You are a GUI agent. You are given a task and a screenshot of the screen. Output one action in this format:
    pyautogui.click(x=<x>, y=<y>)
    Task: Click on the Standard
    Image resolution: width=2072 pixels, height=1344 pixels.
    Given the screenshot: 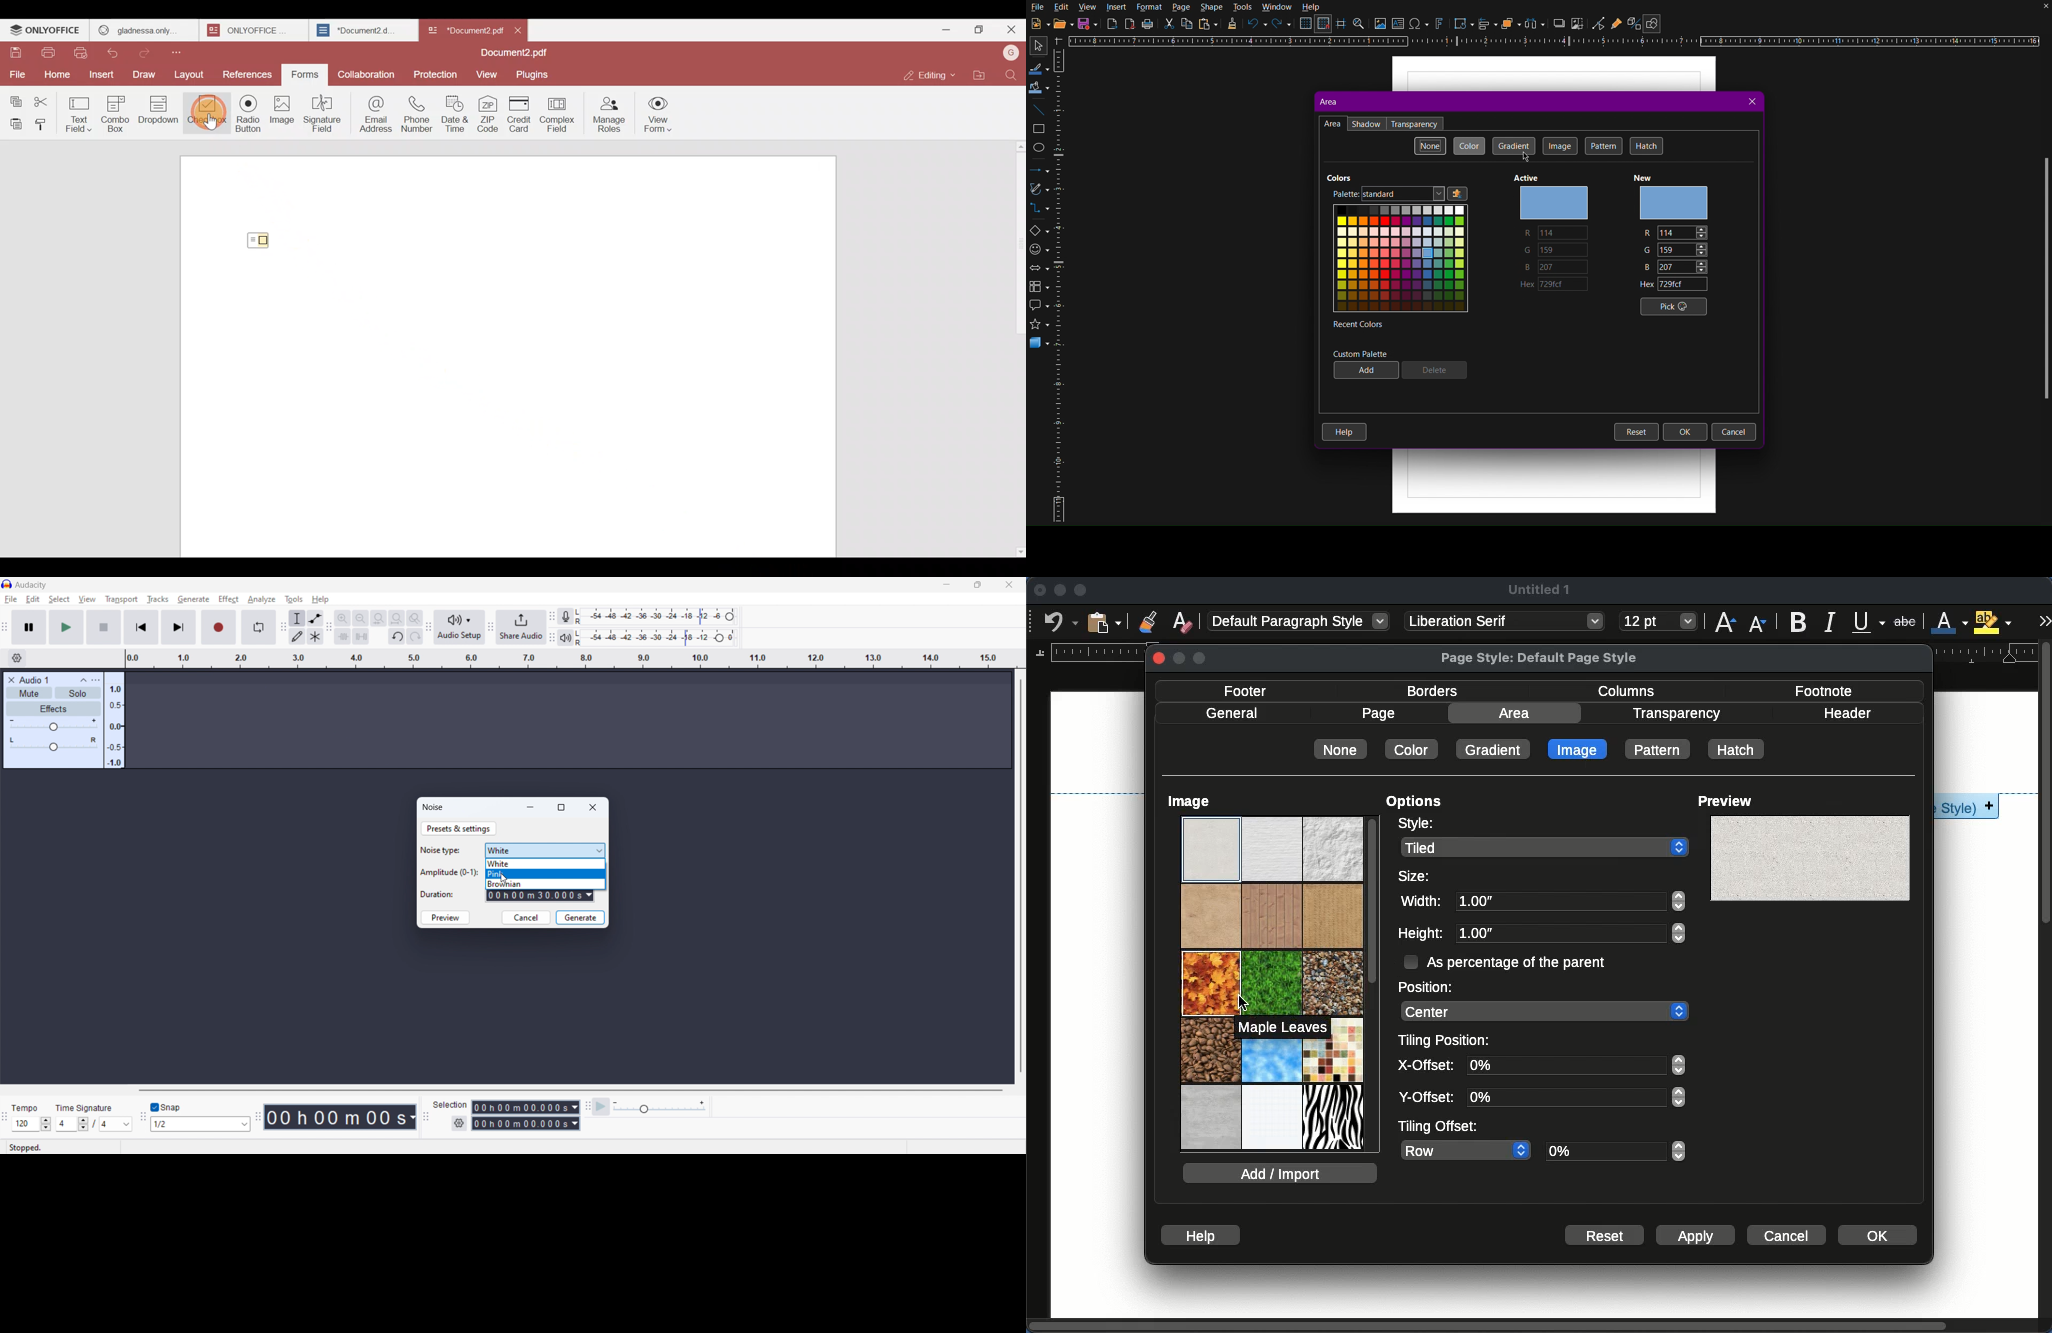 What is the action you would take?
    pyautogui.click(x=1414, y=195)
    